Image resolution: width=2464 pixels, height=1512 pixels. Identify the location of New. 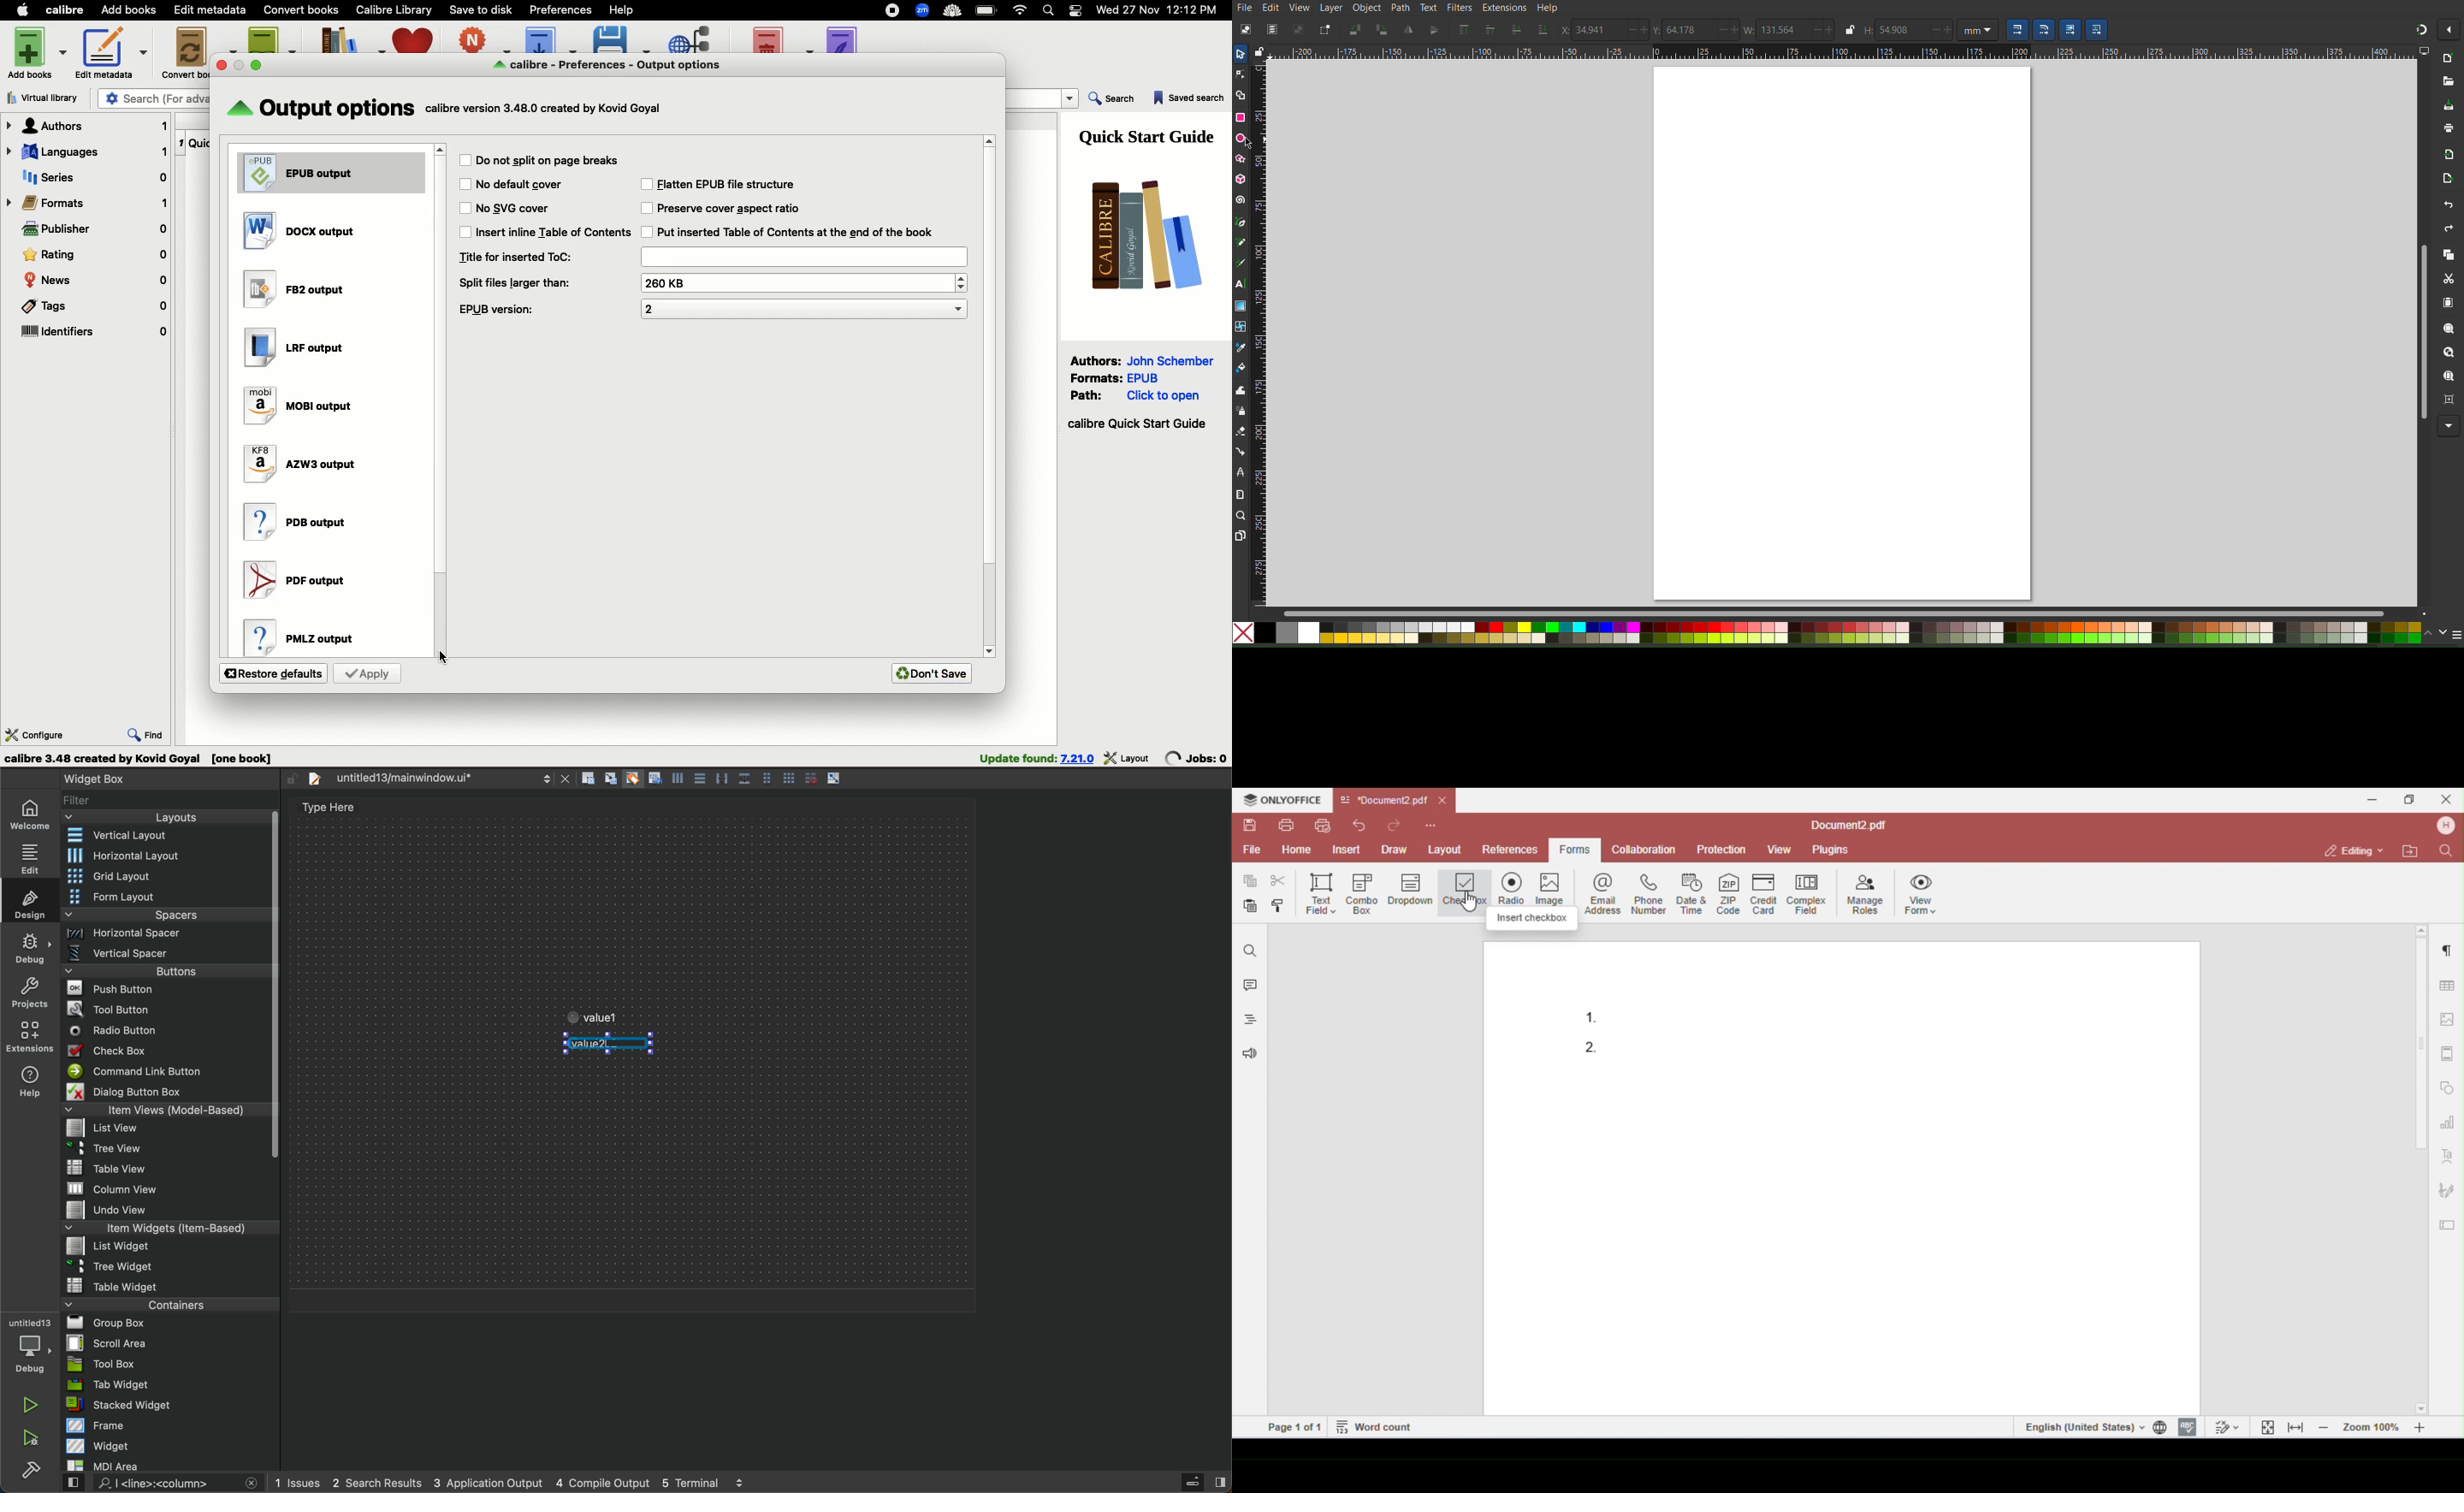
(2451, 62).